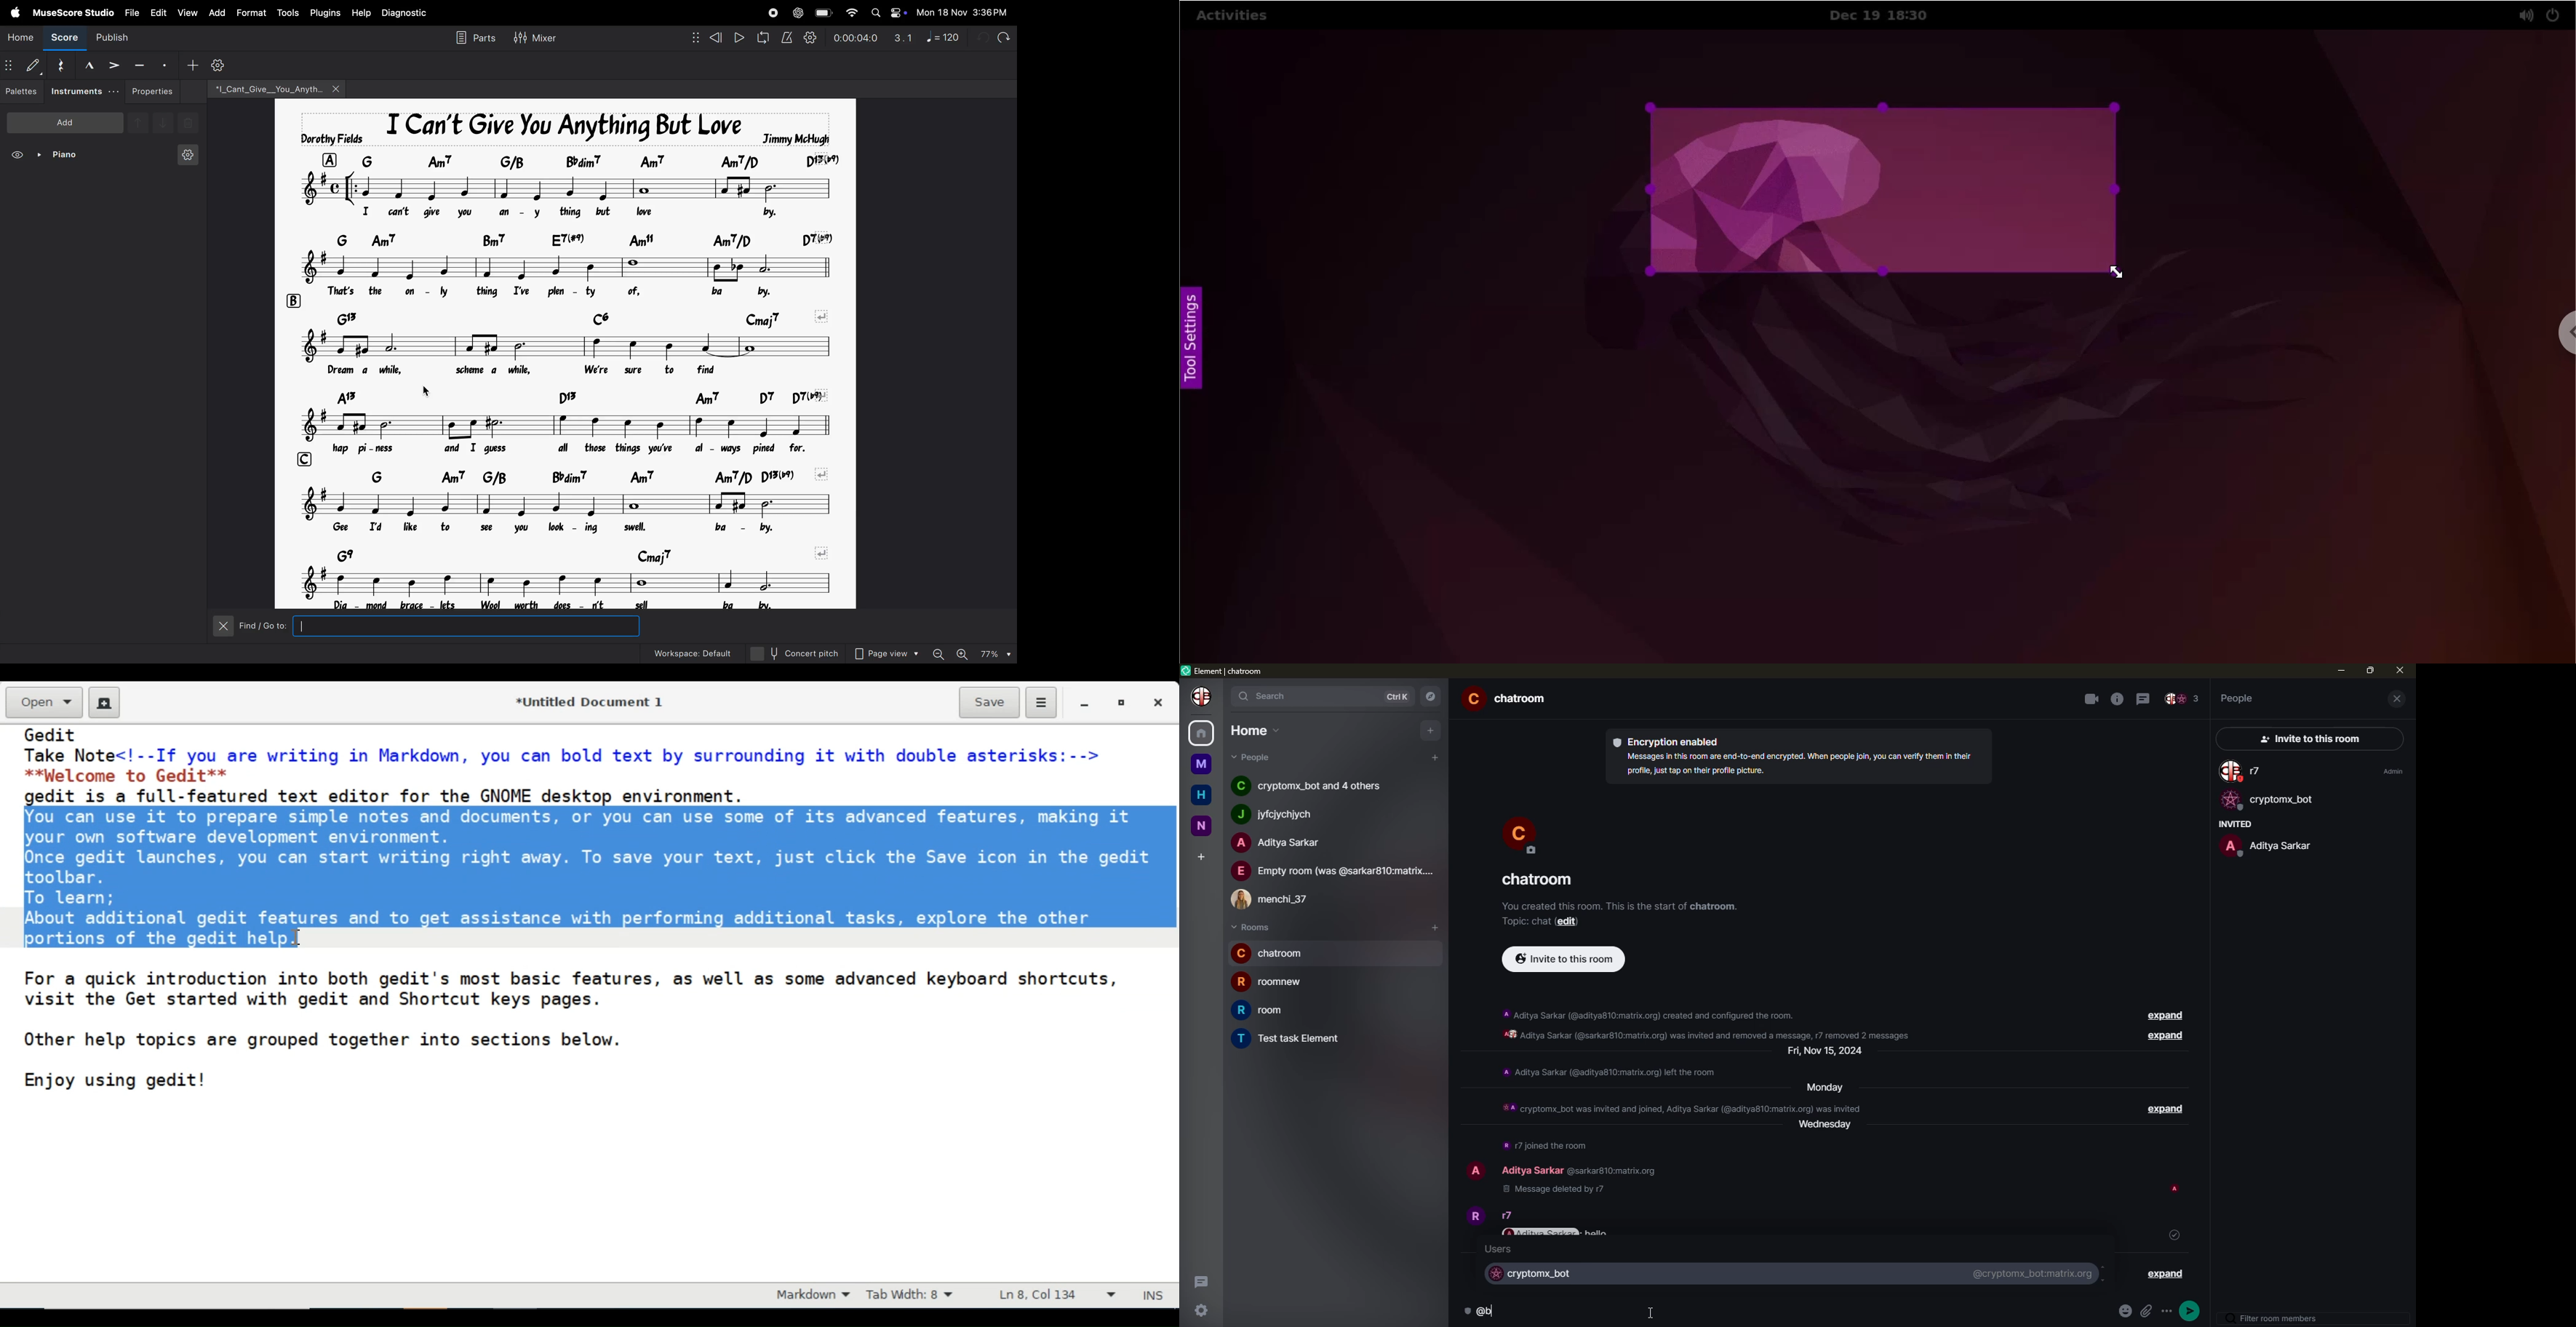 The width and height of the screenshot is (2576, 1344). I want to click on battery, so click(822, 12).